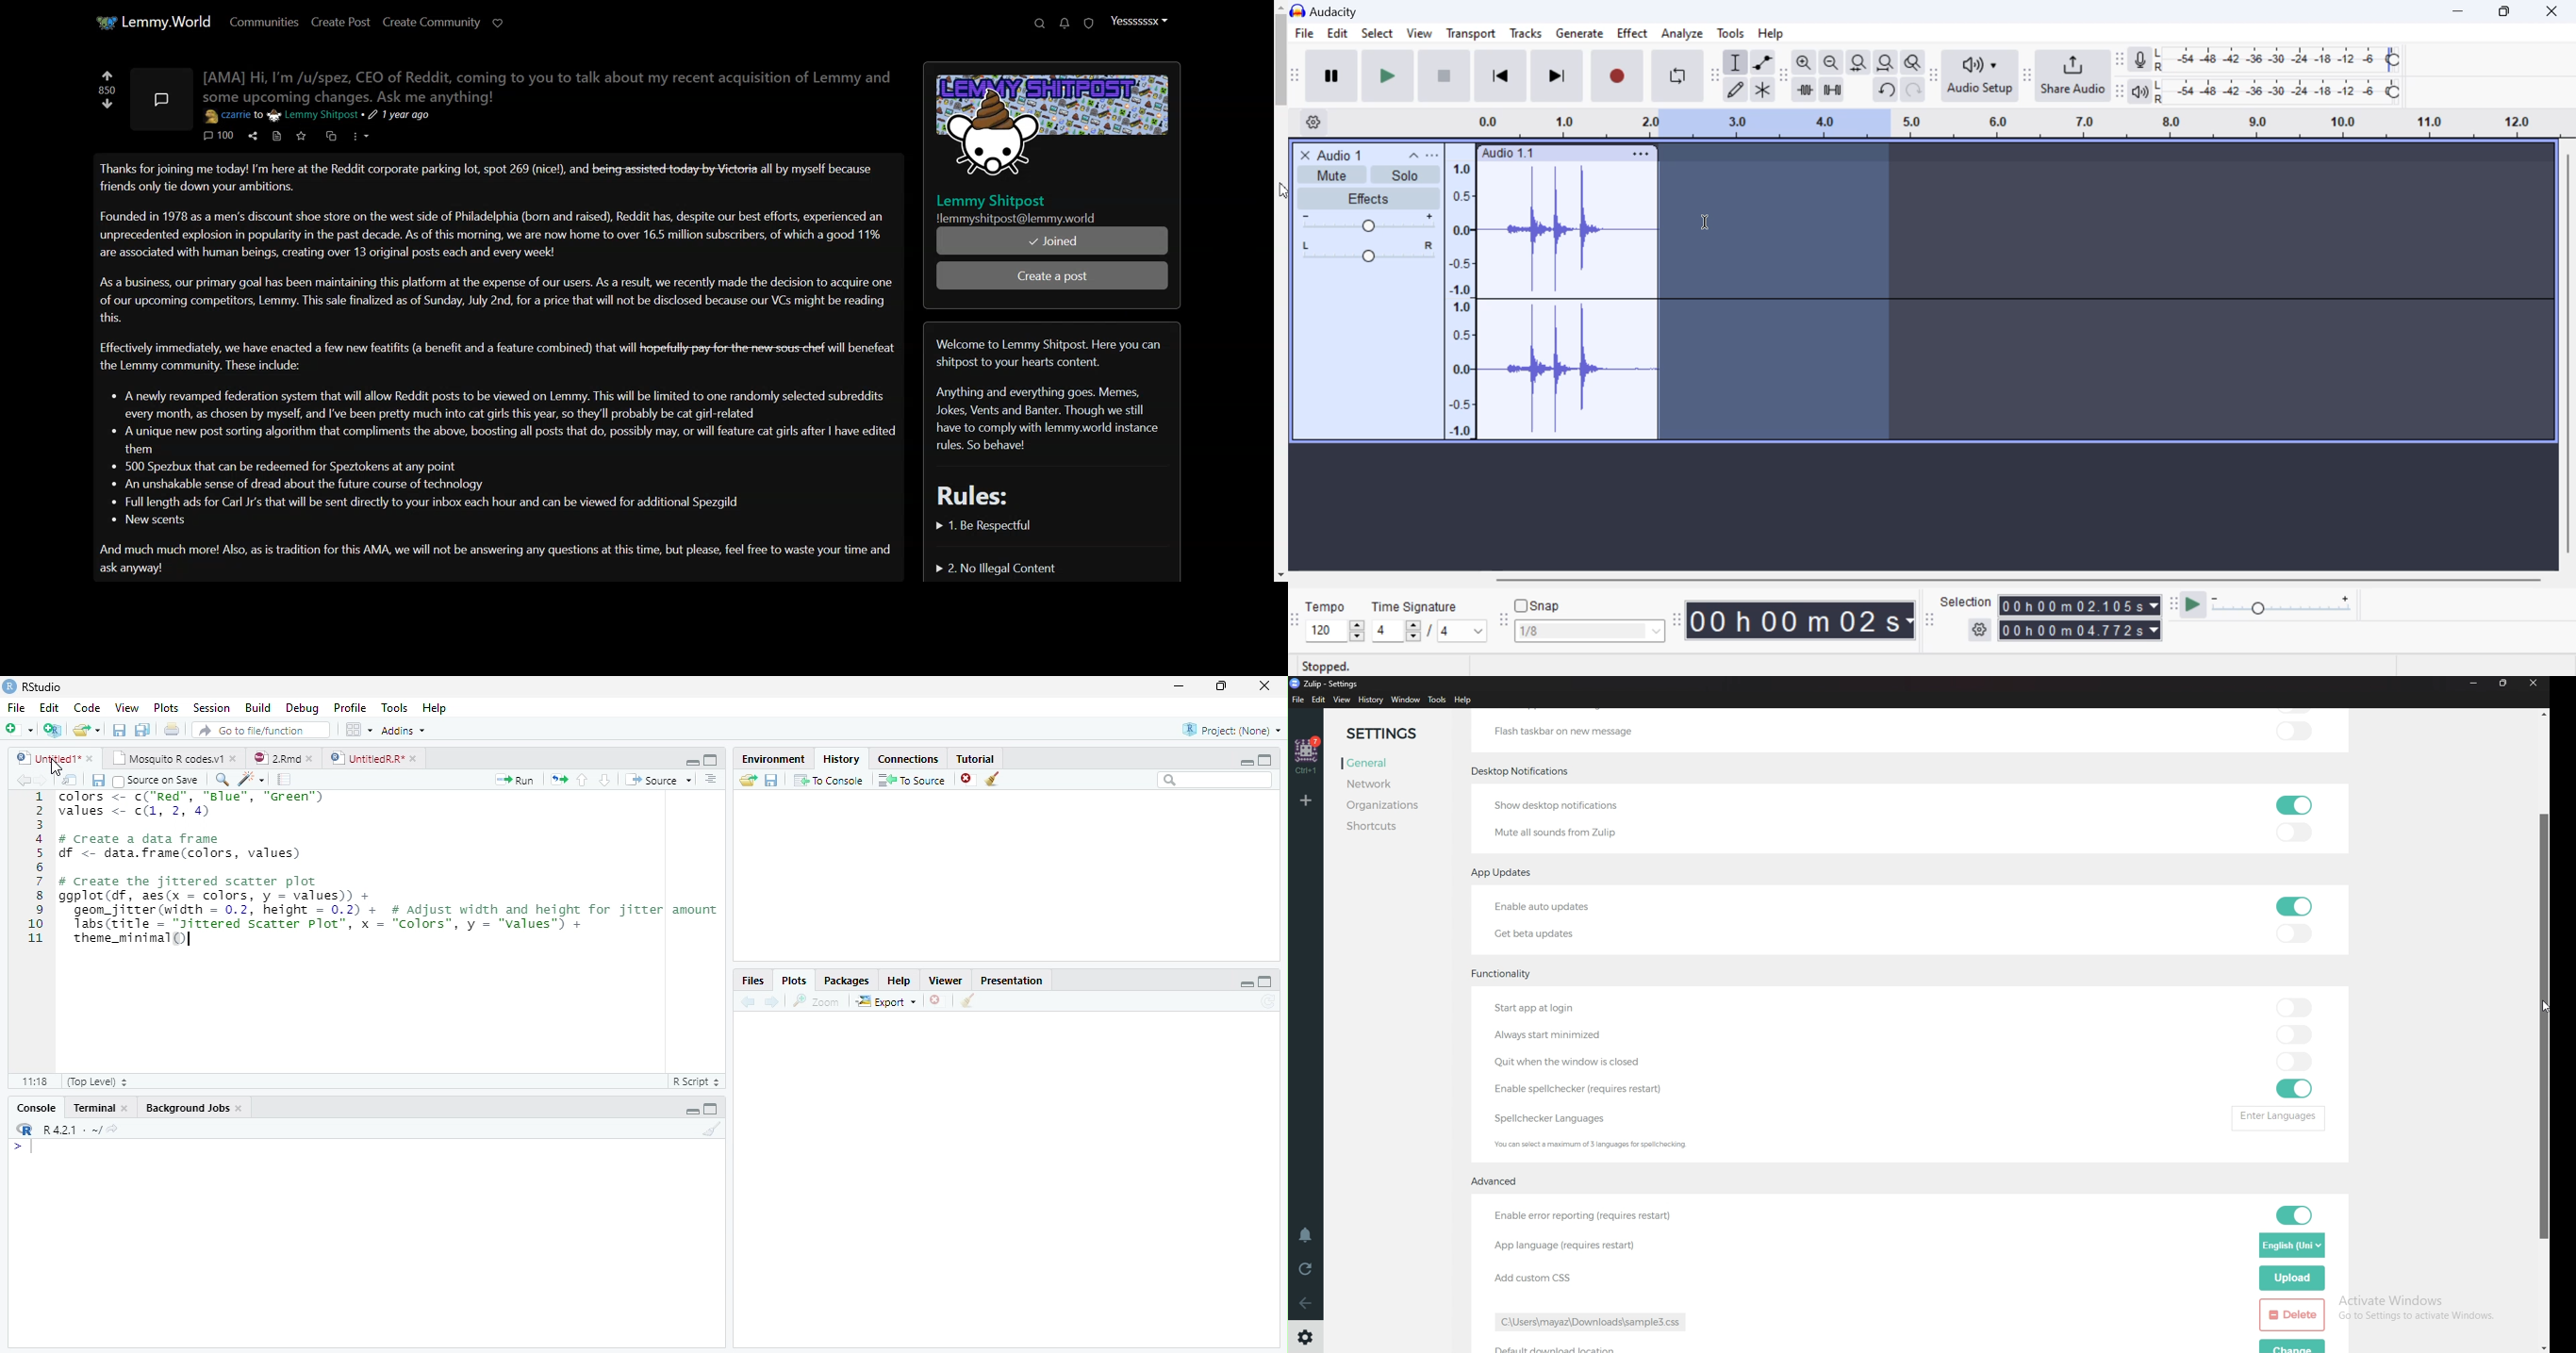  Describe the element at coordinates (23, 1147) in the screenshot. I see `New line` at that location.